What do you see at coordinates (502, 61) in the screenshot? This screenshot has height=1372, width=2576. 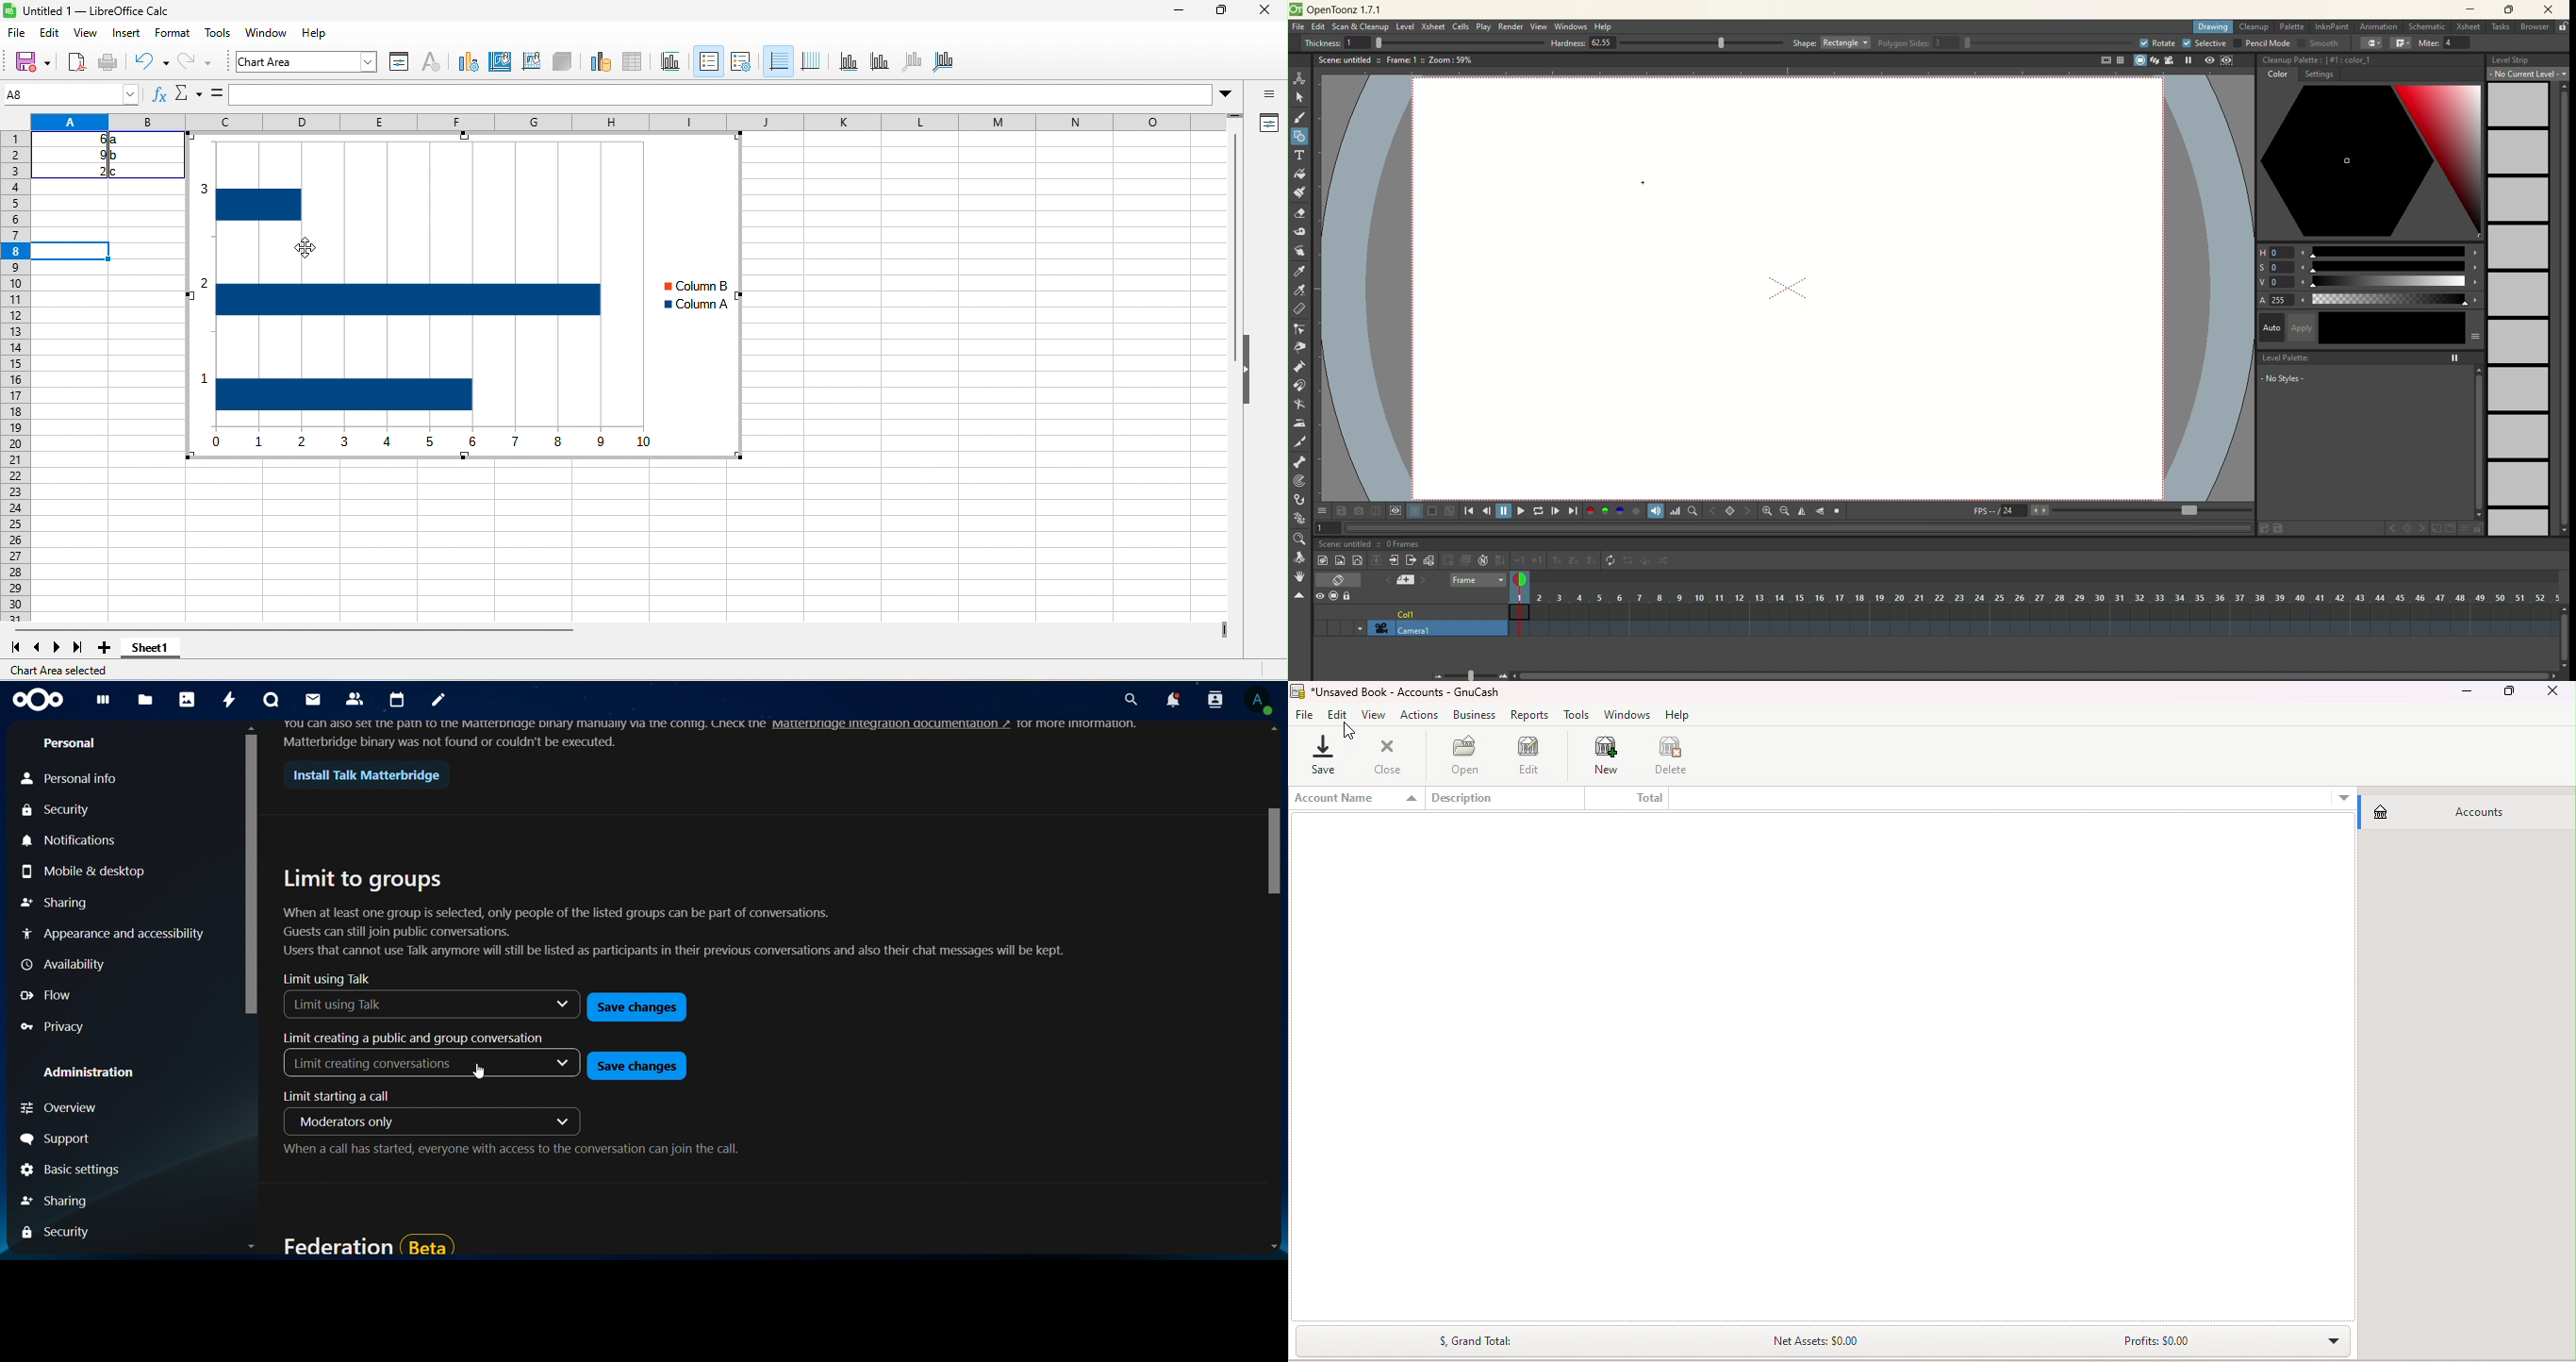 I see `chart area` at bounding box center [502, 61].